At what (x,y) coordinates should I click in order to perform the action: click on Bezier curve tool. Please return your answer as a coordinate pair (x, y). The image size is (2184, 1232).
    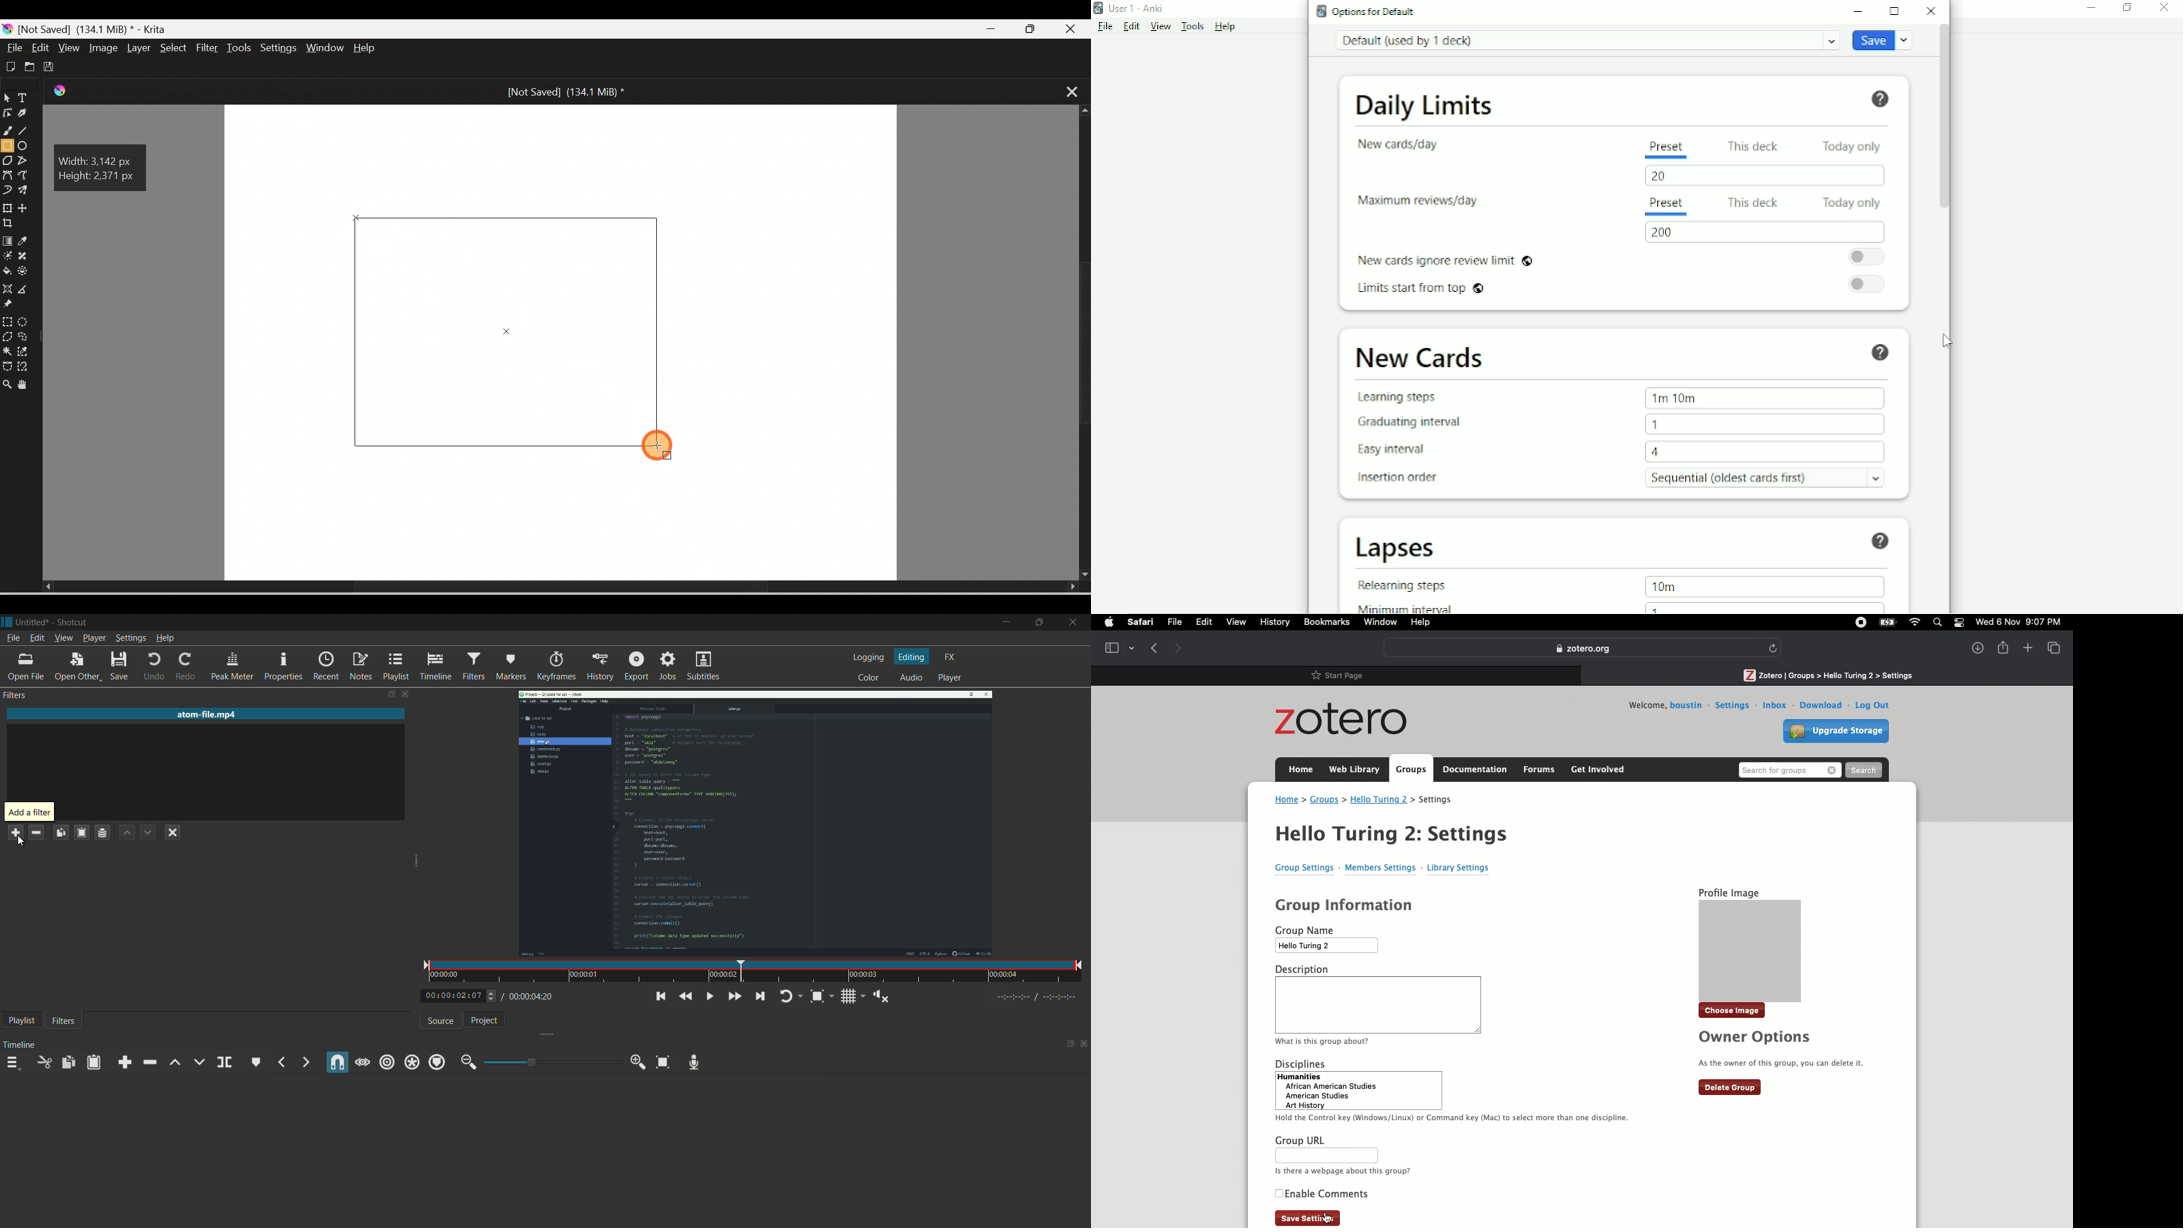
    Looking at the image, I should click on (8, 175).